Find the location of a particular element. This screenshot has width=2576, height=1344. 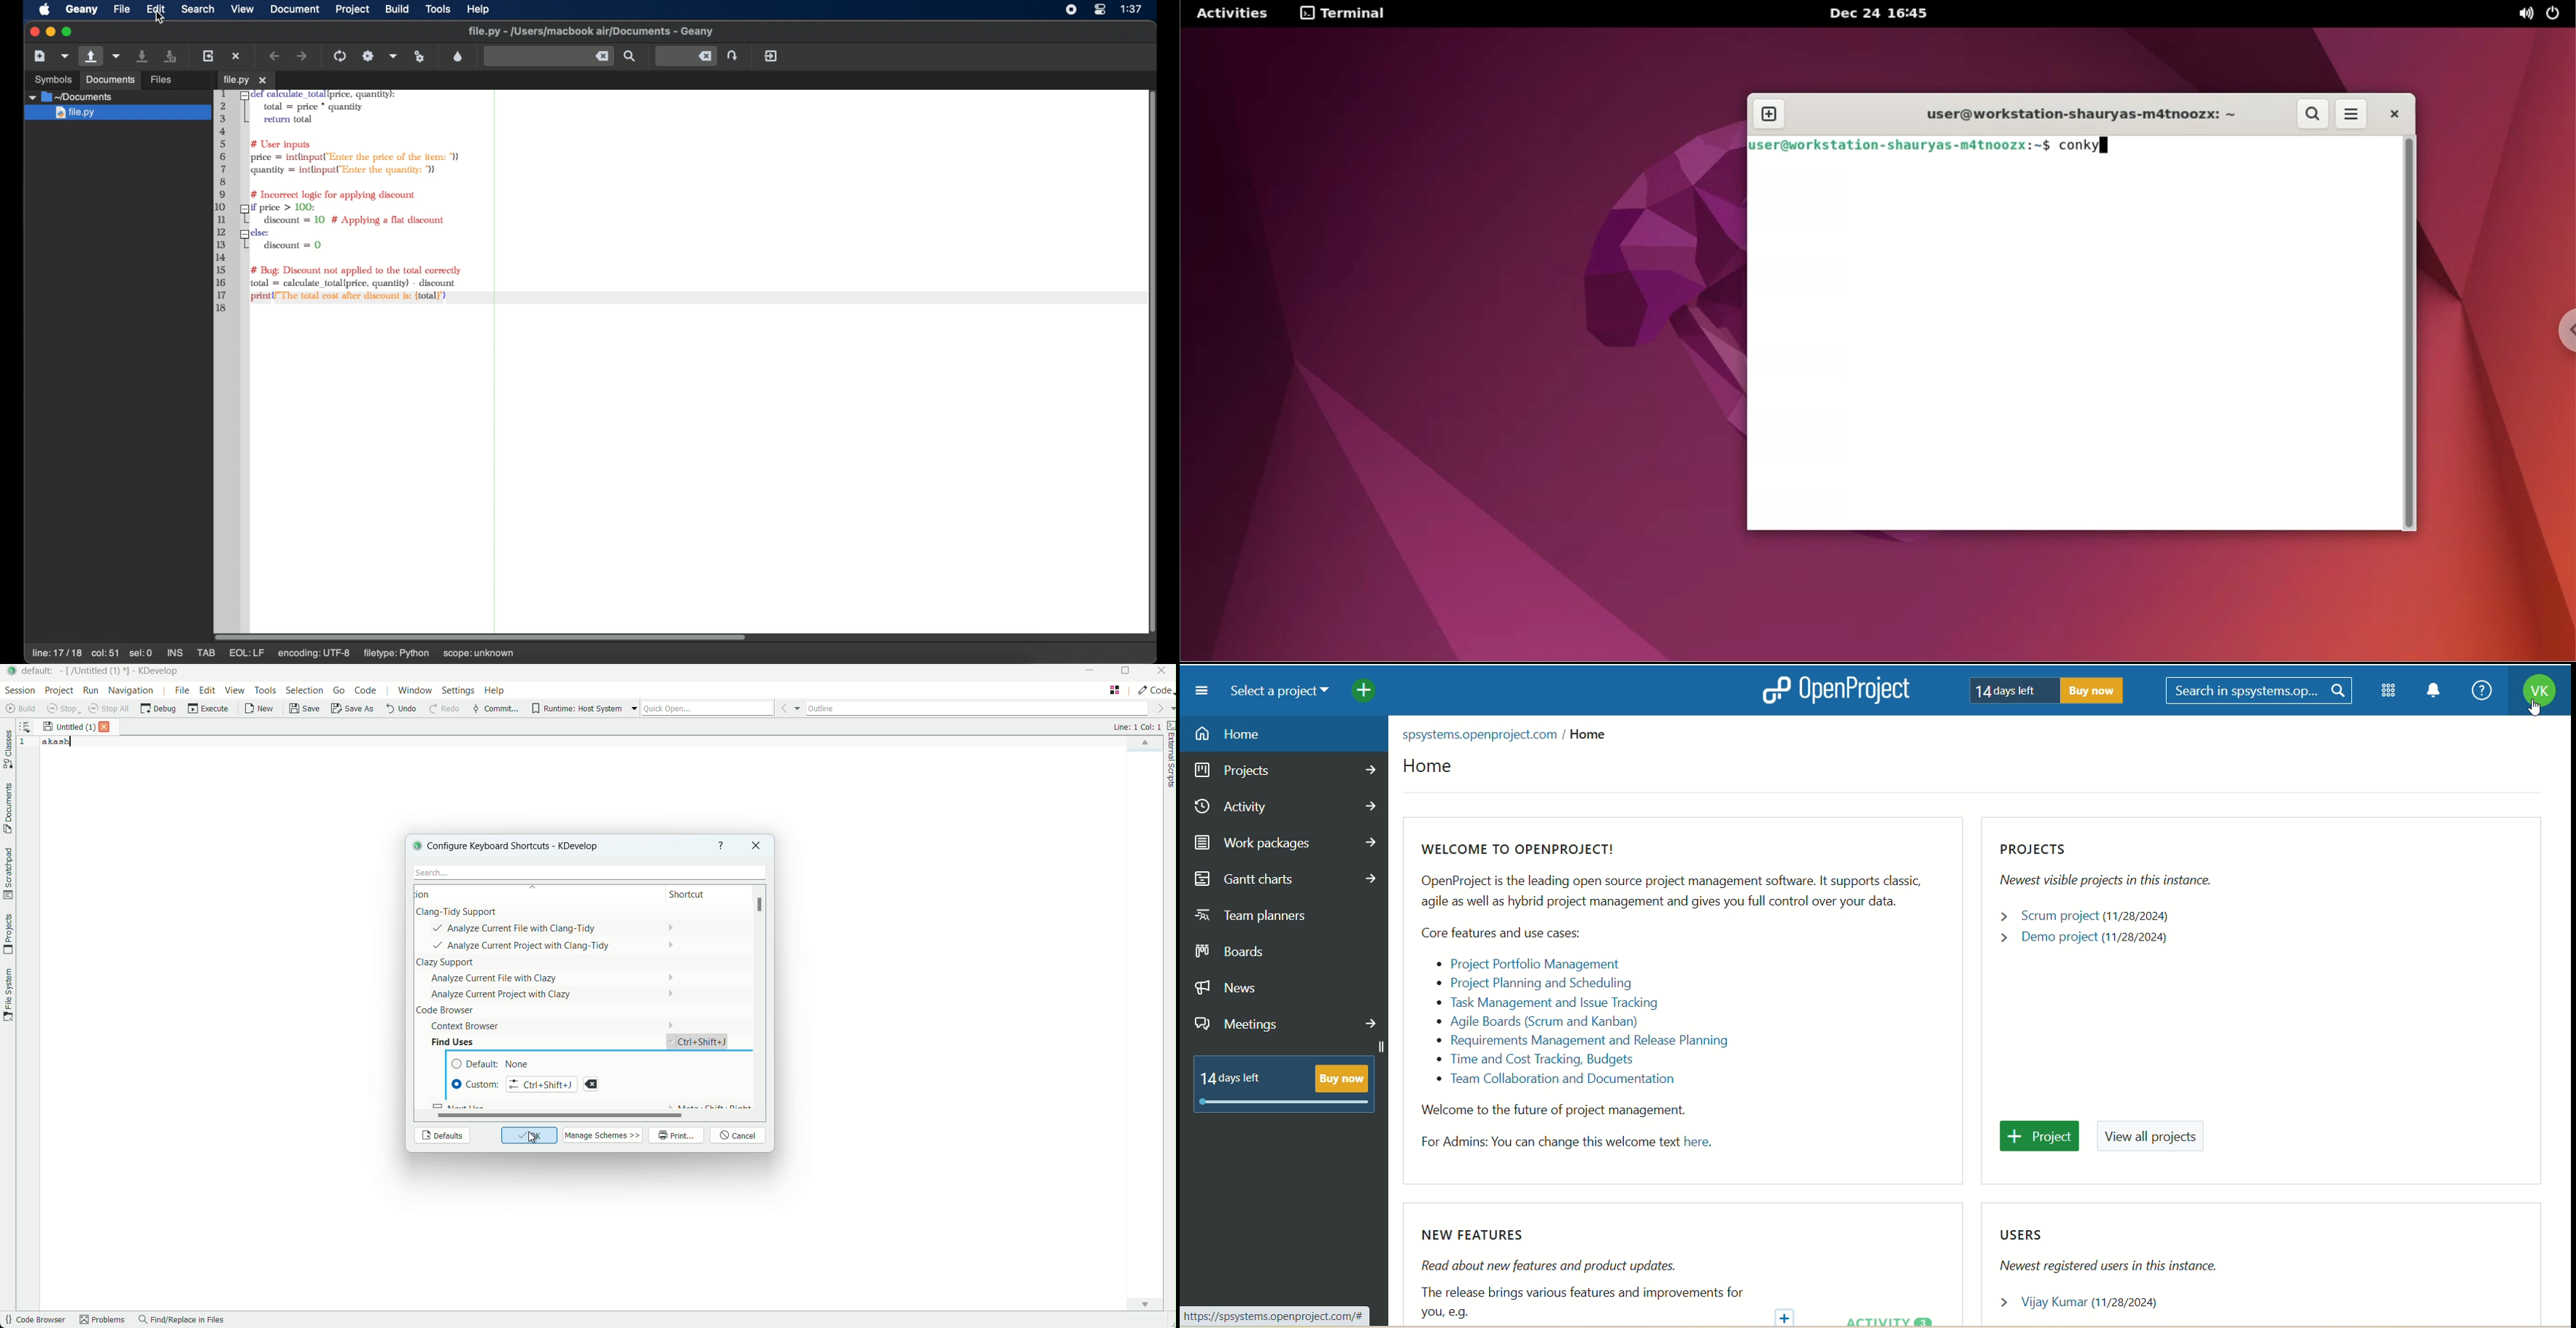

create file from template is located at coordinates (65, 56).